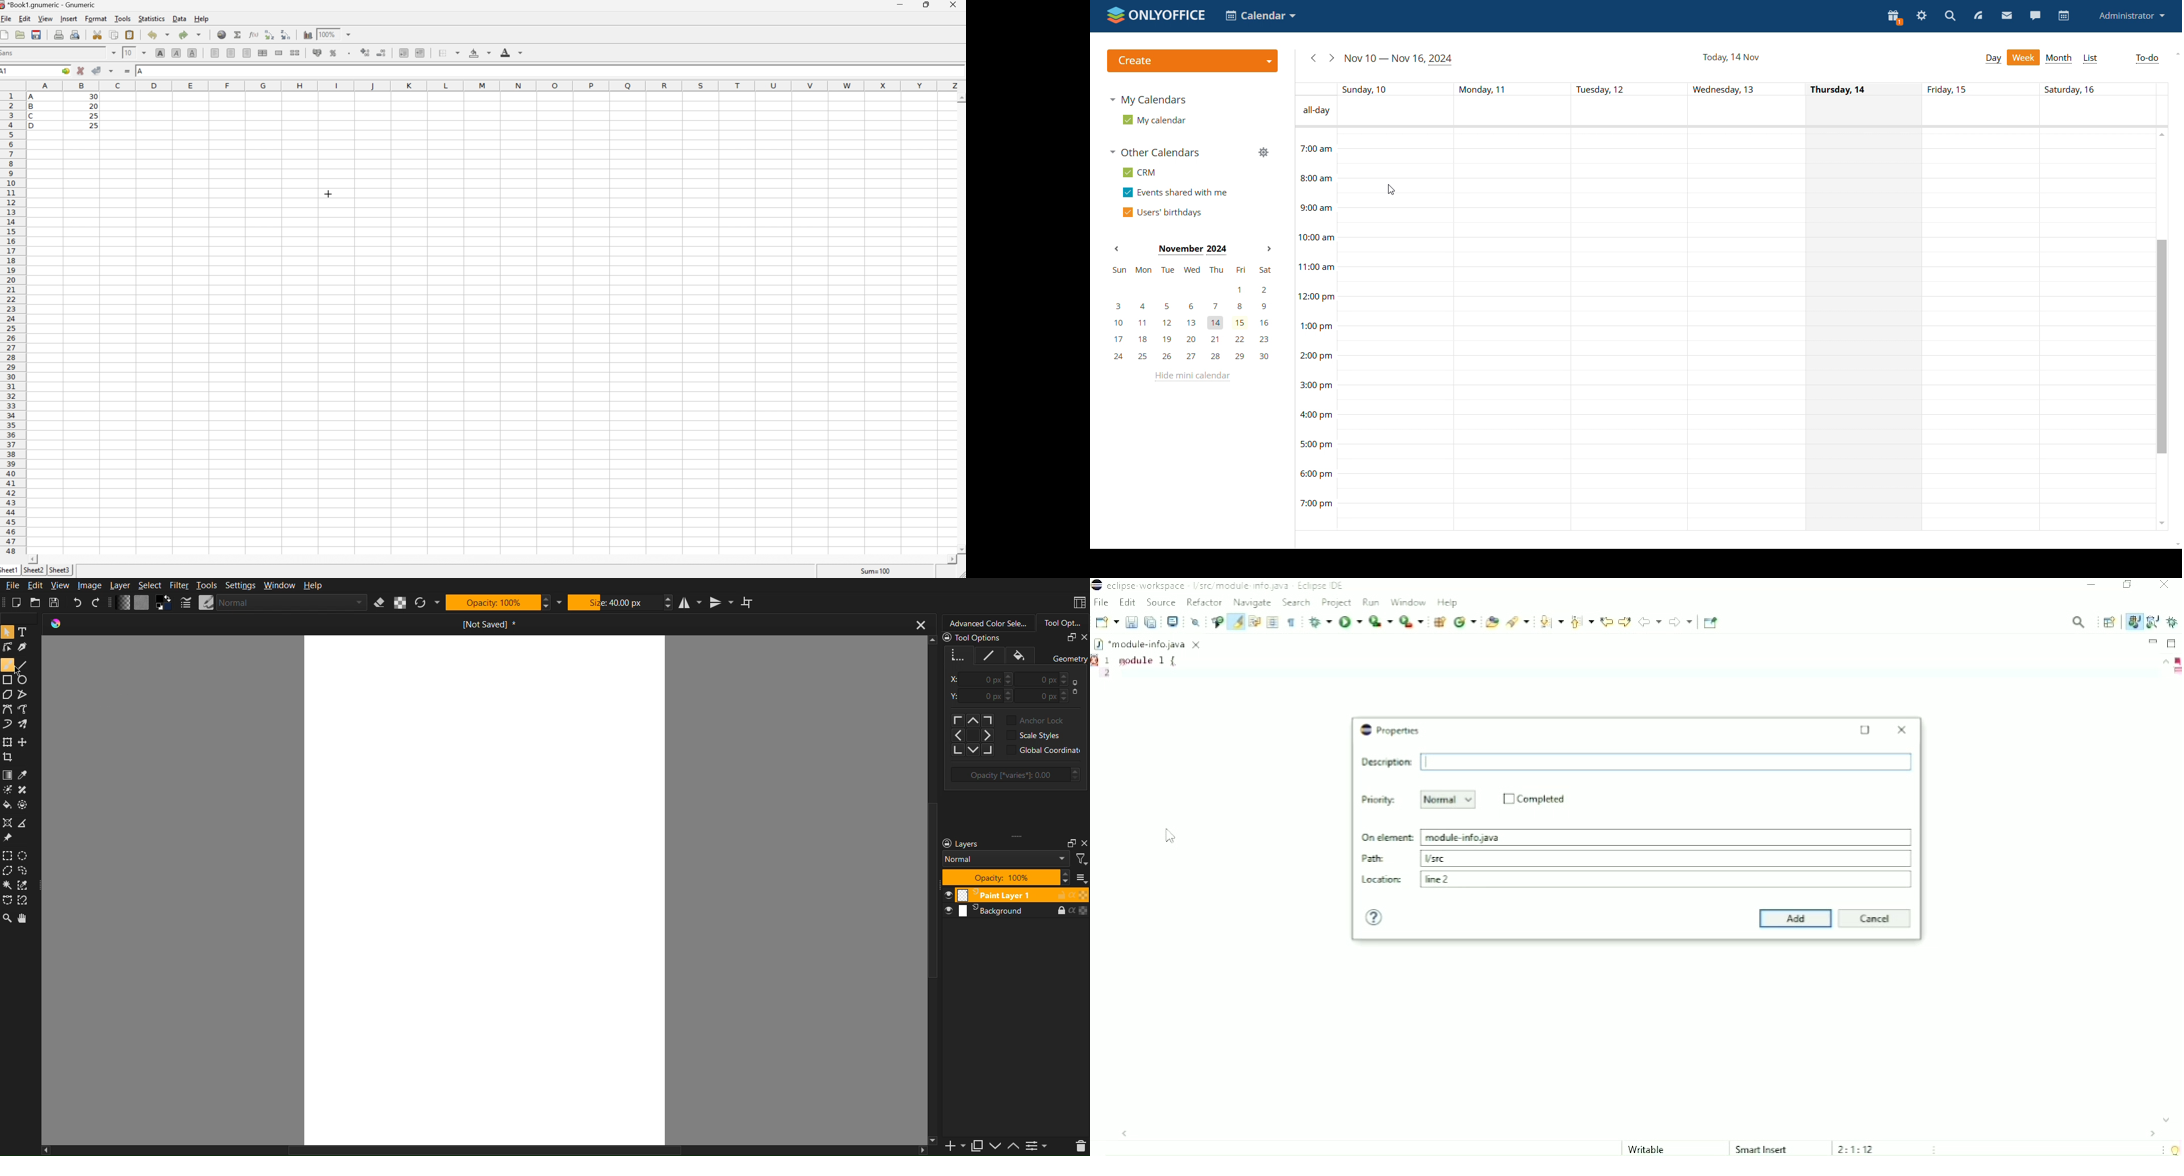  I want to click on B, so click(33, 107).